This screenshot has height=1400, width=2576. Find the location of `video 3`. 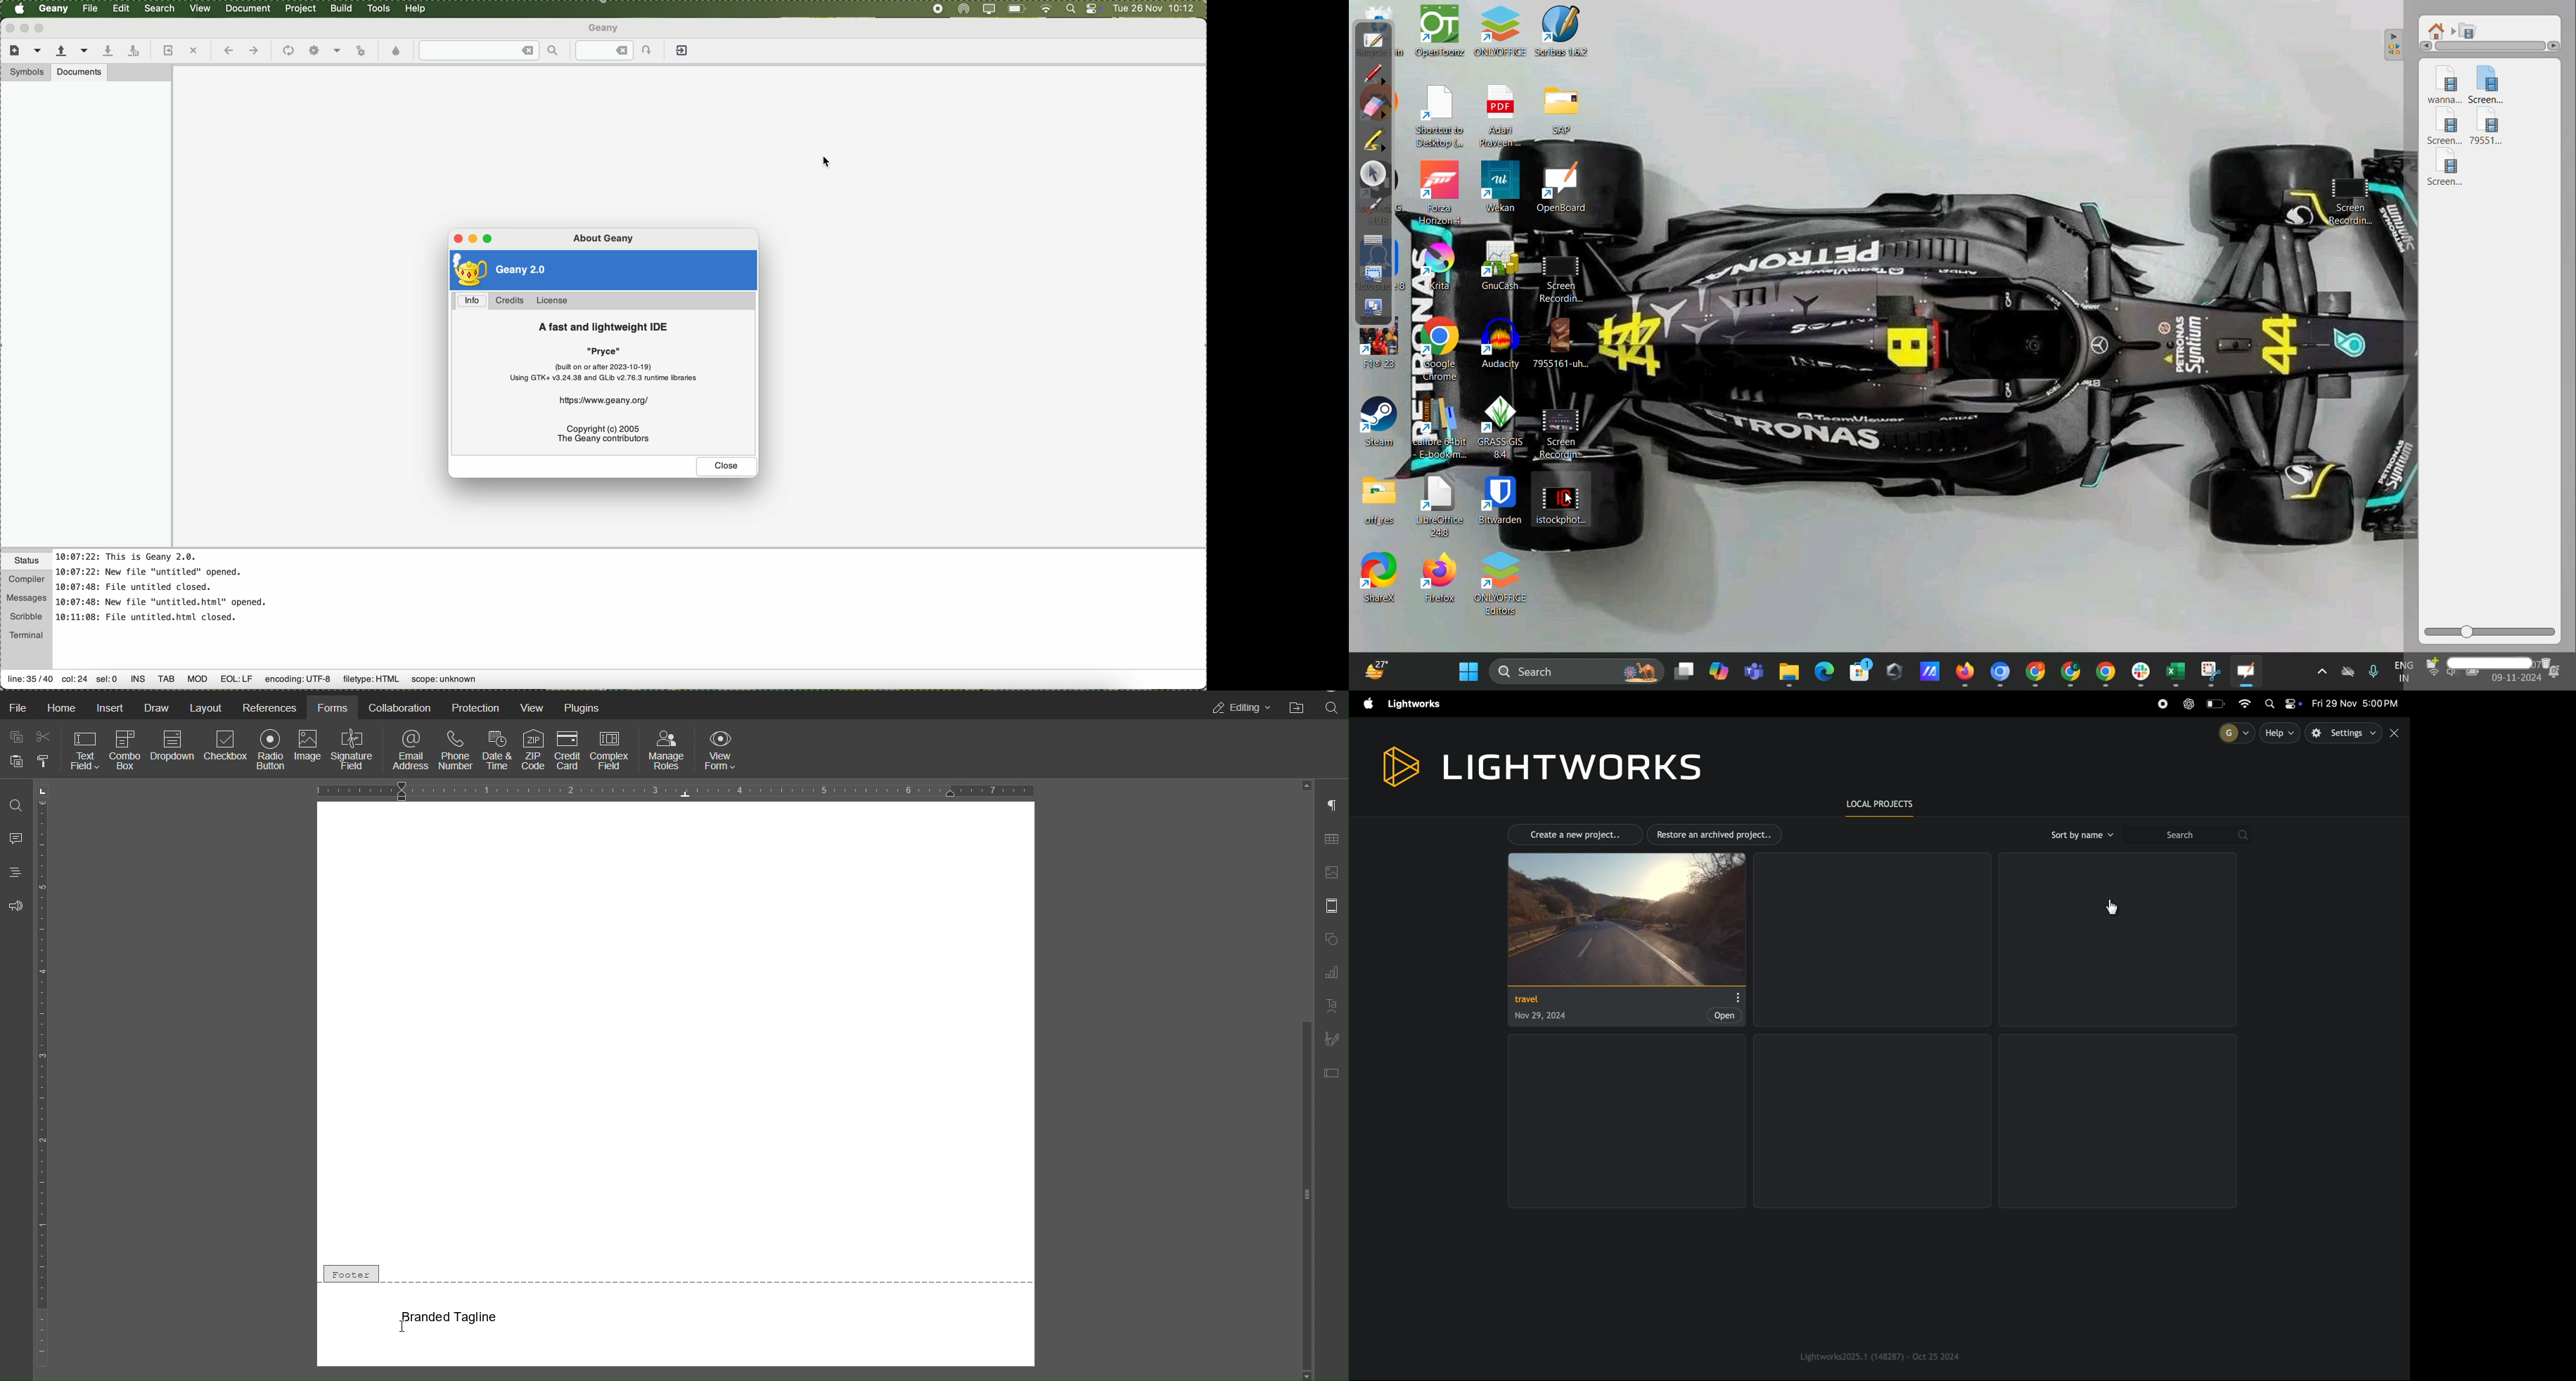

video 3 is located at coordinates (2445, 127).